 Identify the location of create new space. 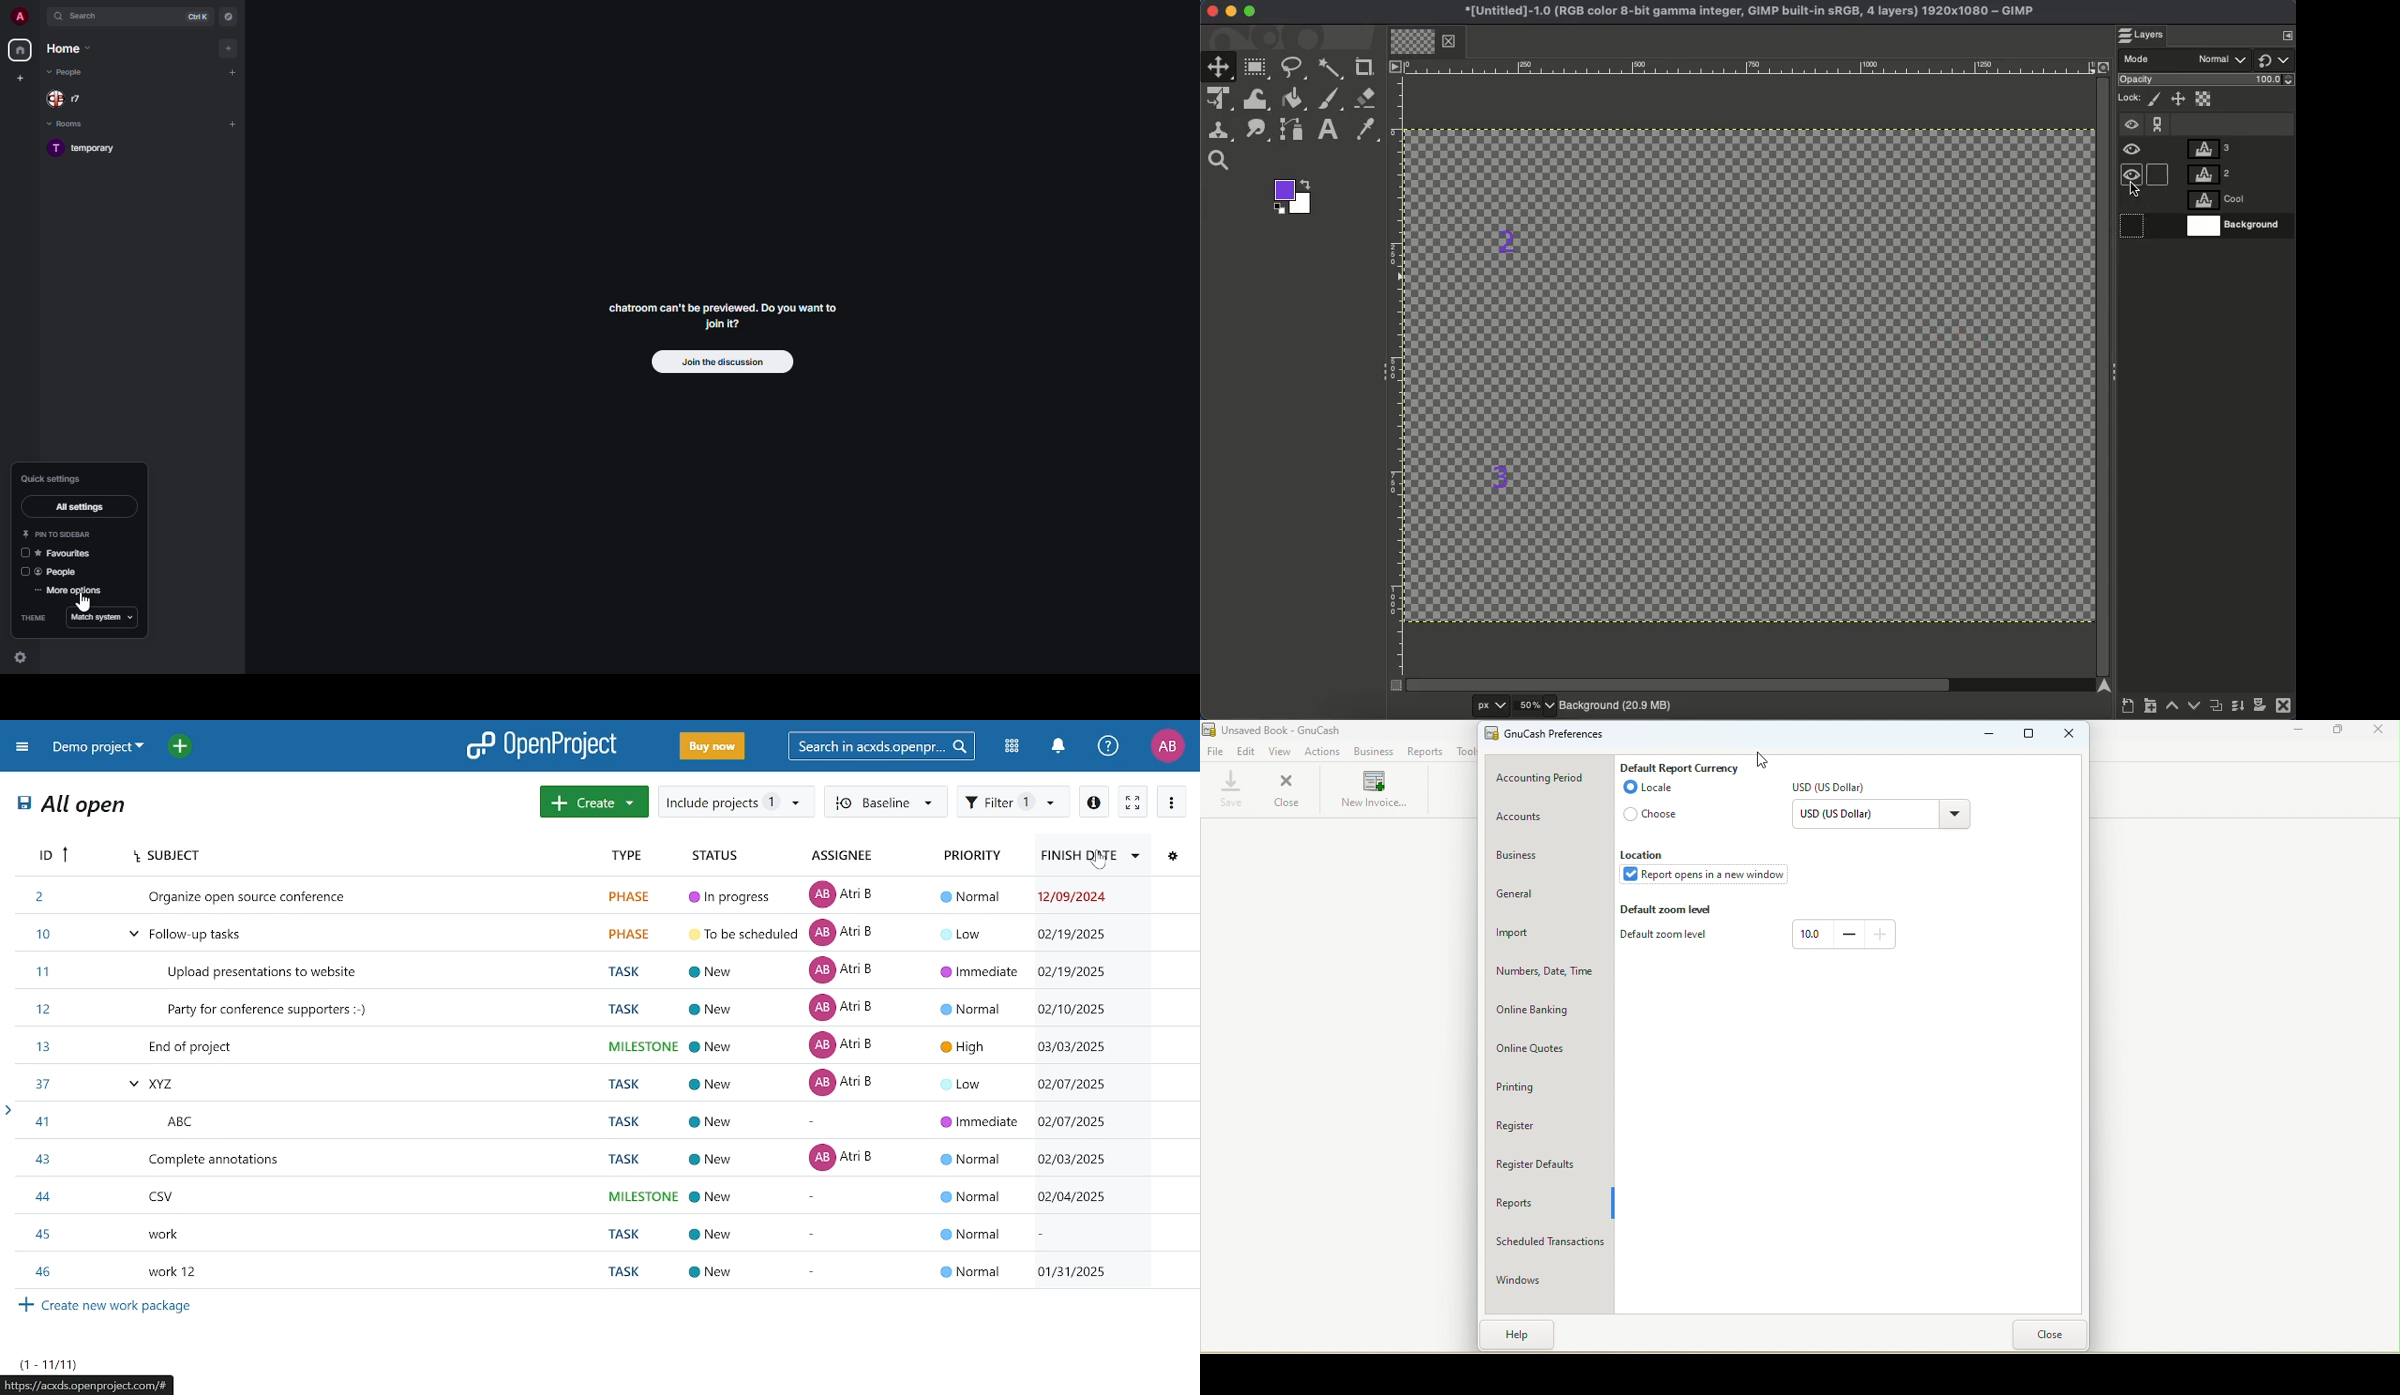
(19, 77).